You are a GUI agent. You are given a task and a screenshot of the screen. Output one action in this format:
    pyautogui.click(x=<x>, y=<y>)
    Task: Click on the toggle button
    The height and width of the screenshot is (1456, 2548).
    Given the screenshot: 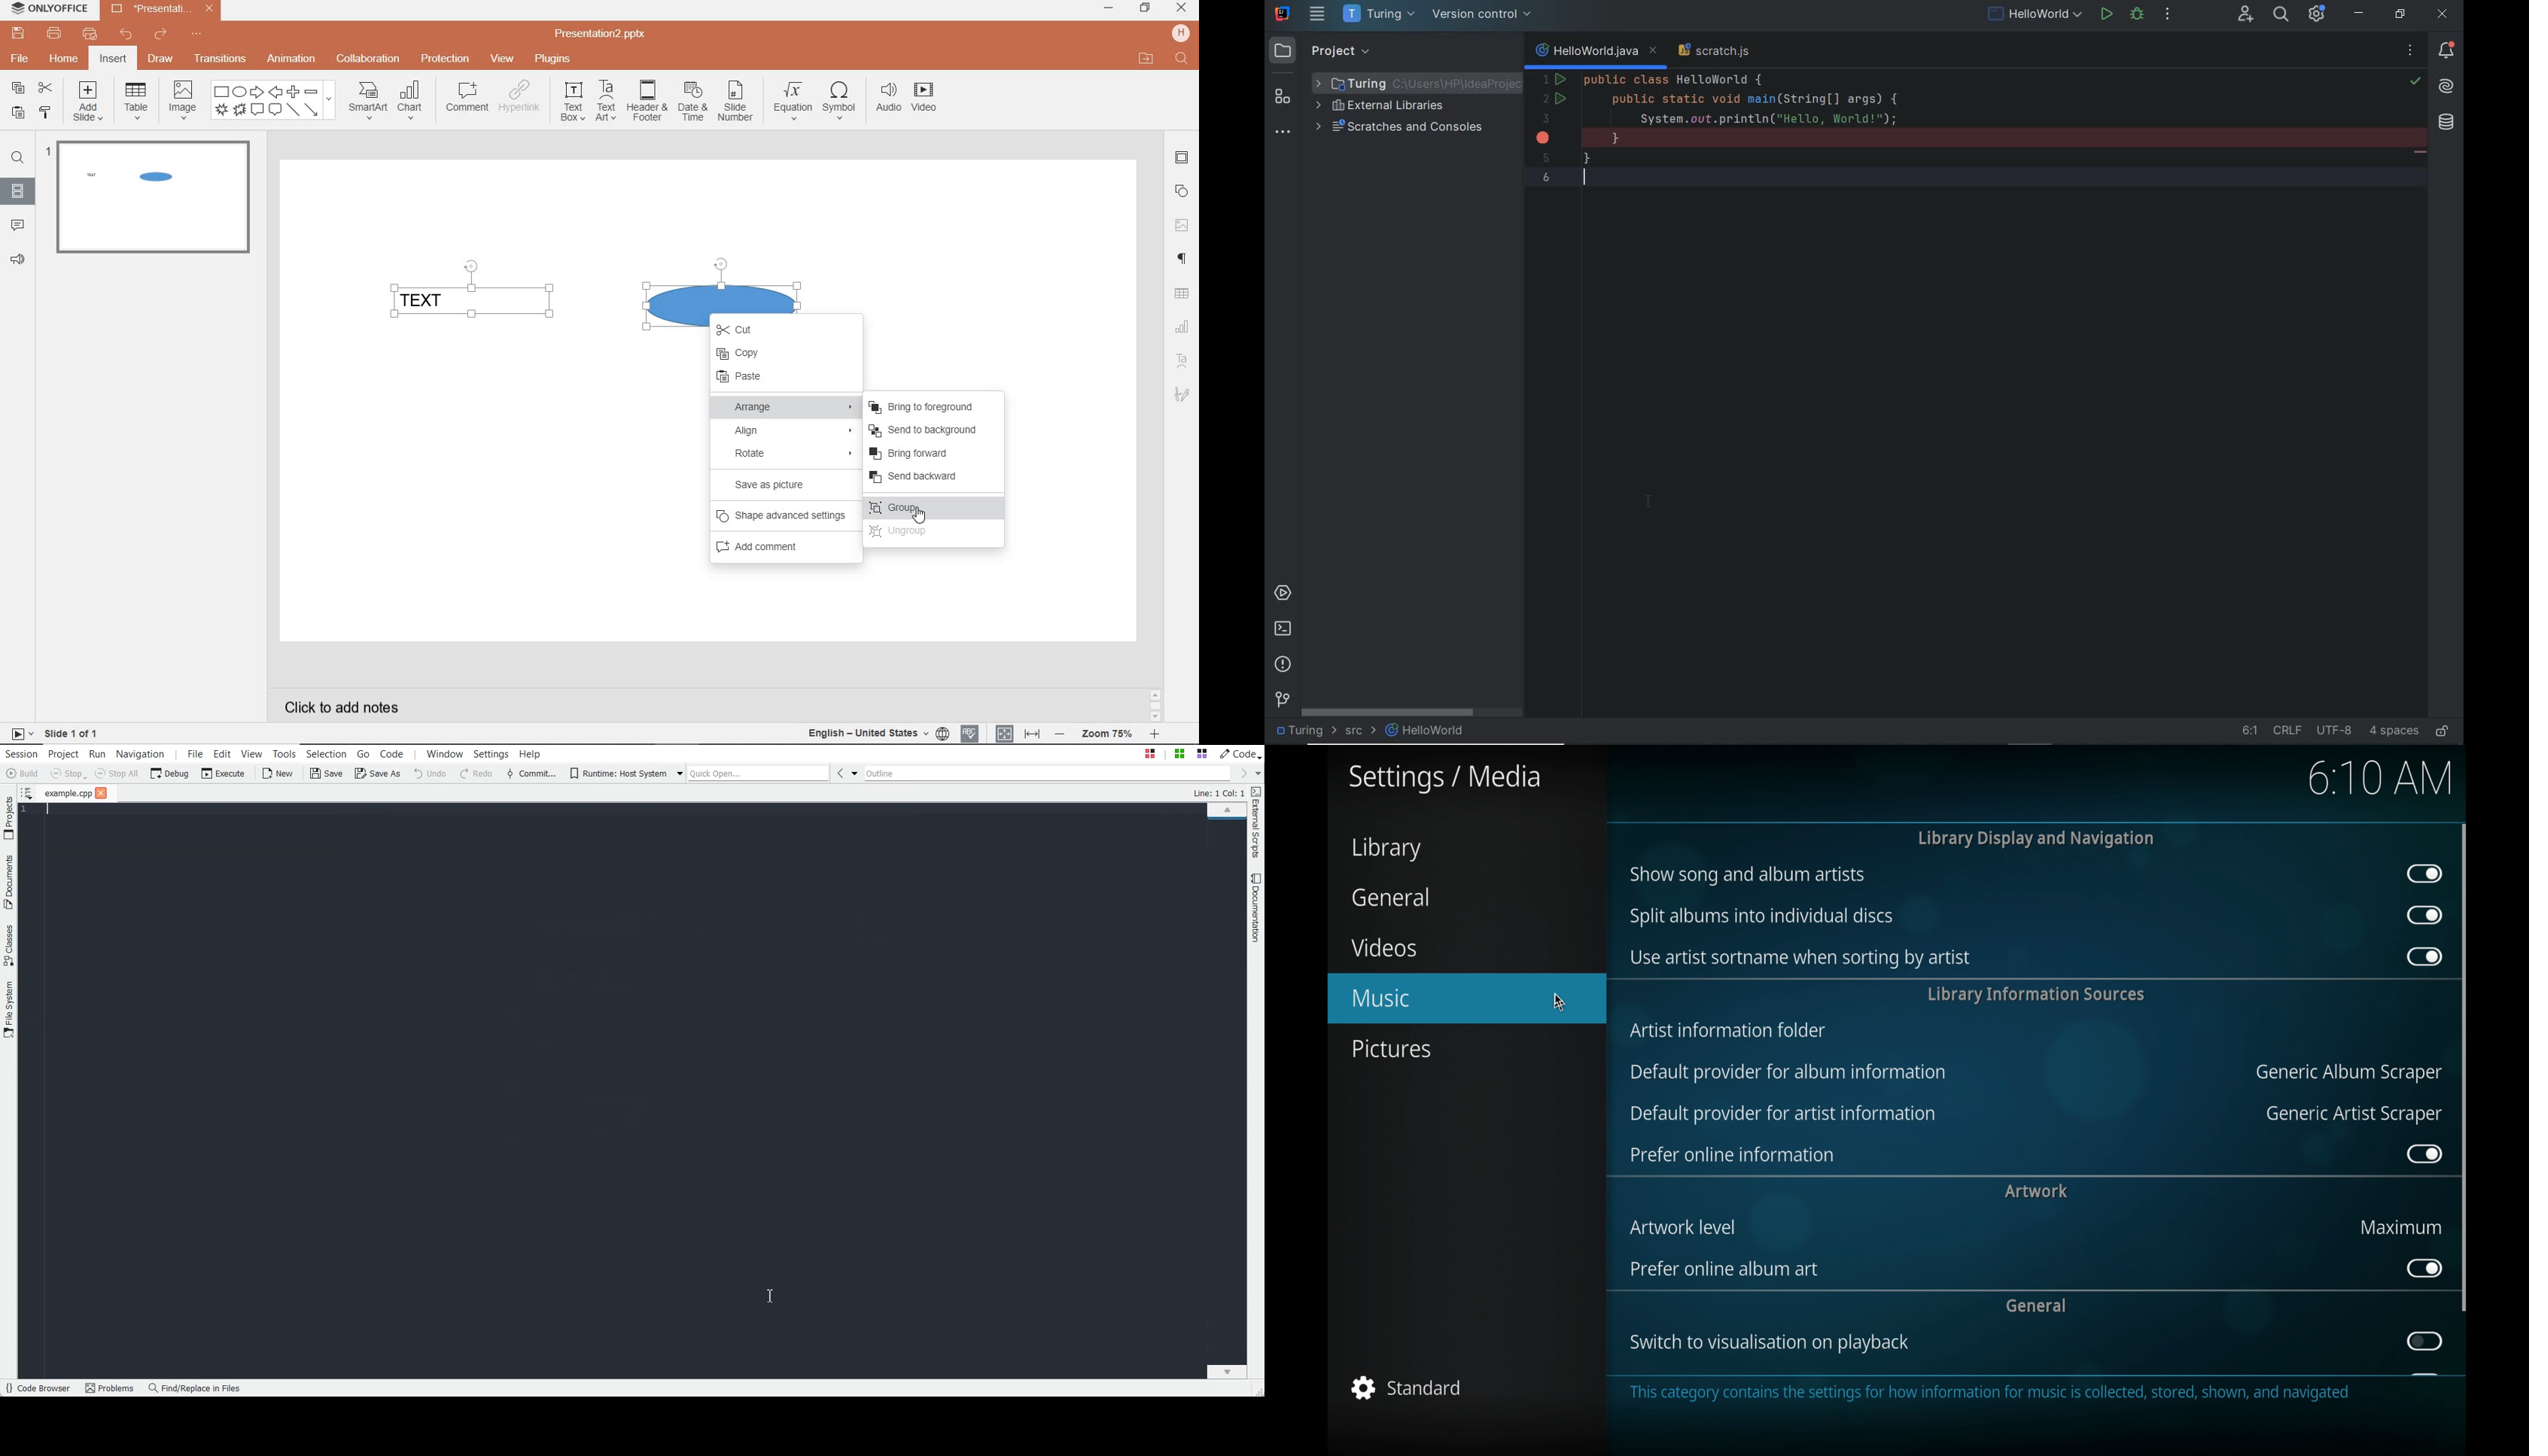 What is the action you would take?
    pyautogui.click(x=2426, y=915)
    